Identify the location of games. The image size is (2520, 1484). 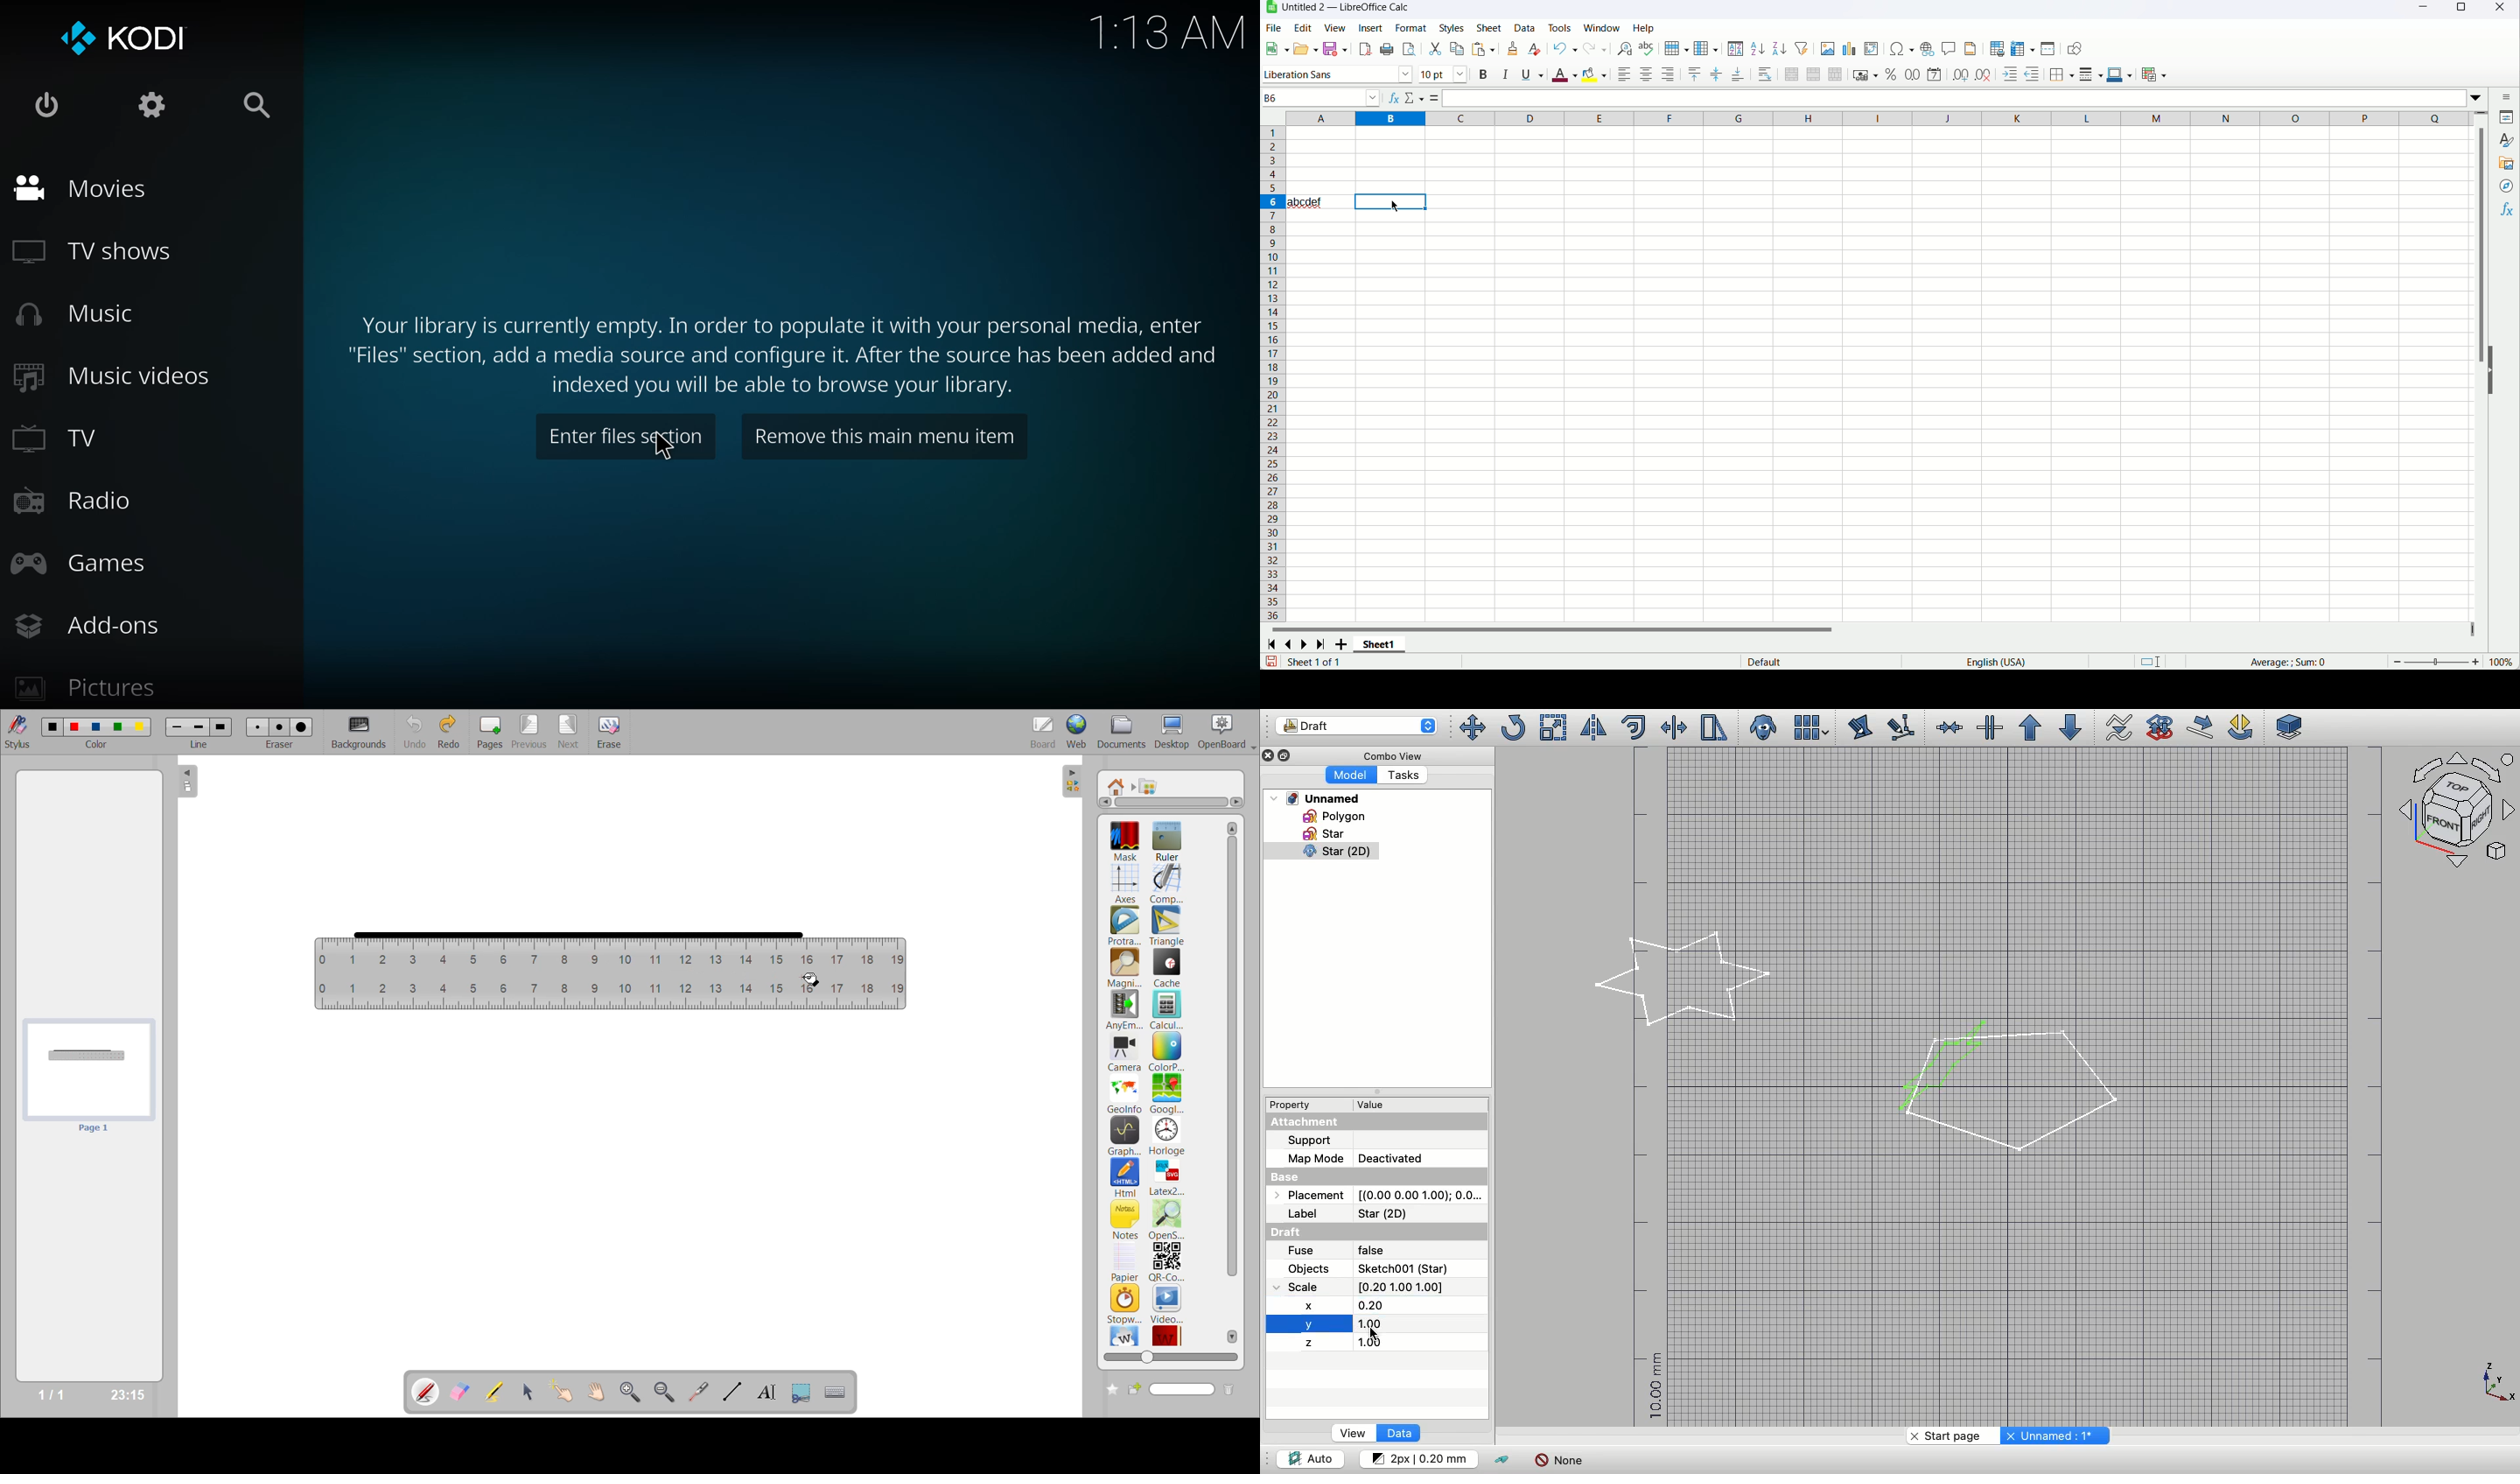
(88, 566).